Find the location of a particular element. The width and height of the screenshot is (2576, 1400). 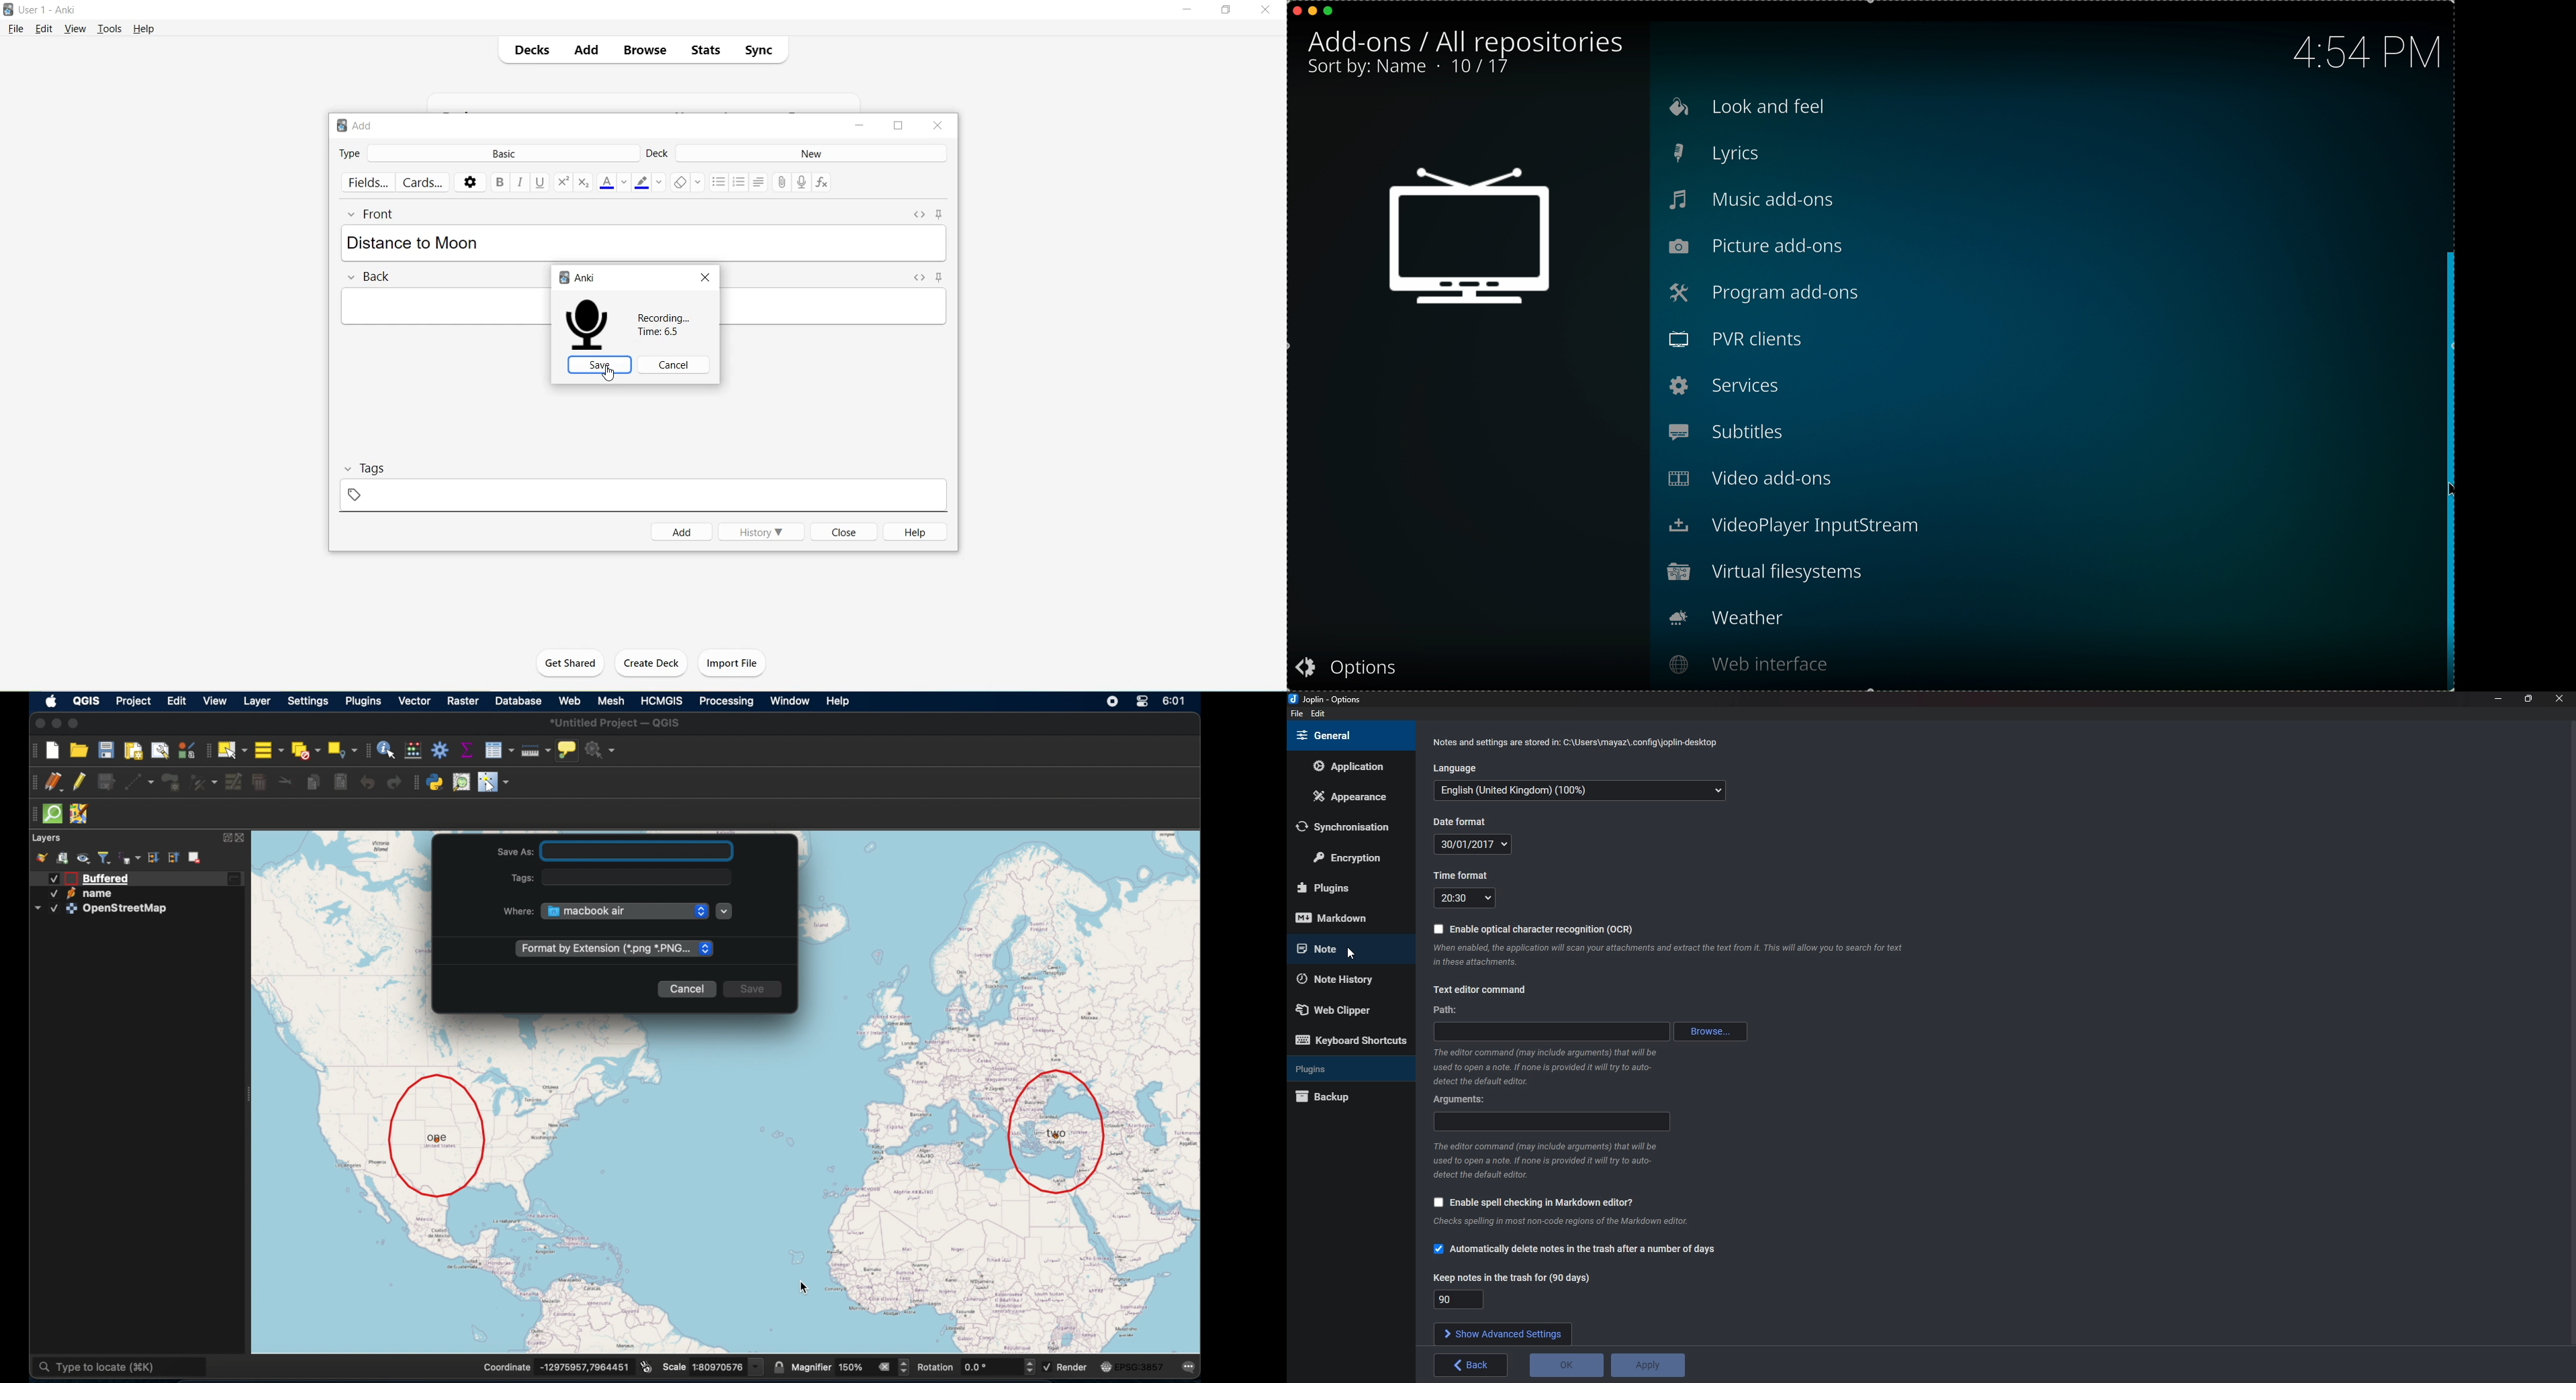

Checked checkbox is located at coordinates (54, 878).